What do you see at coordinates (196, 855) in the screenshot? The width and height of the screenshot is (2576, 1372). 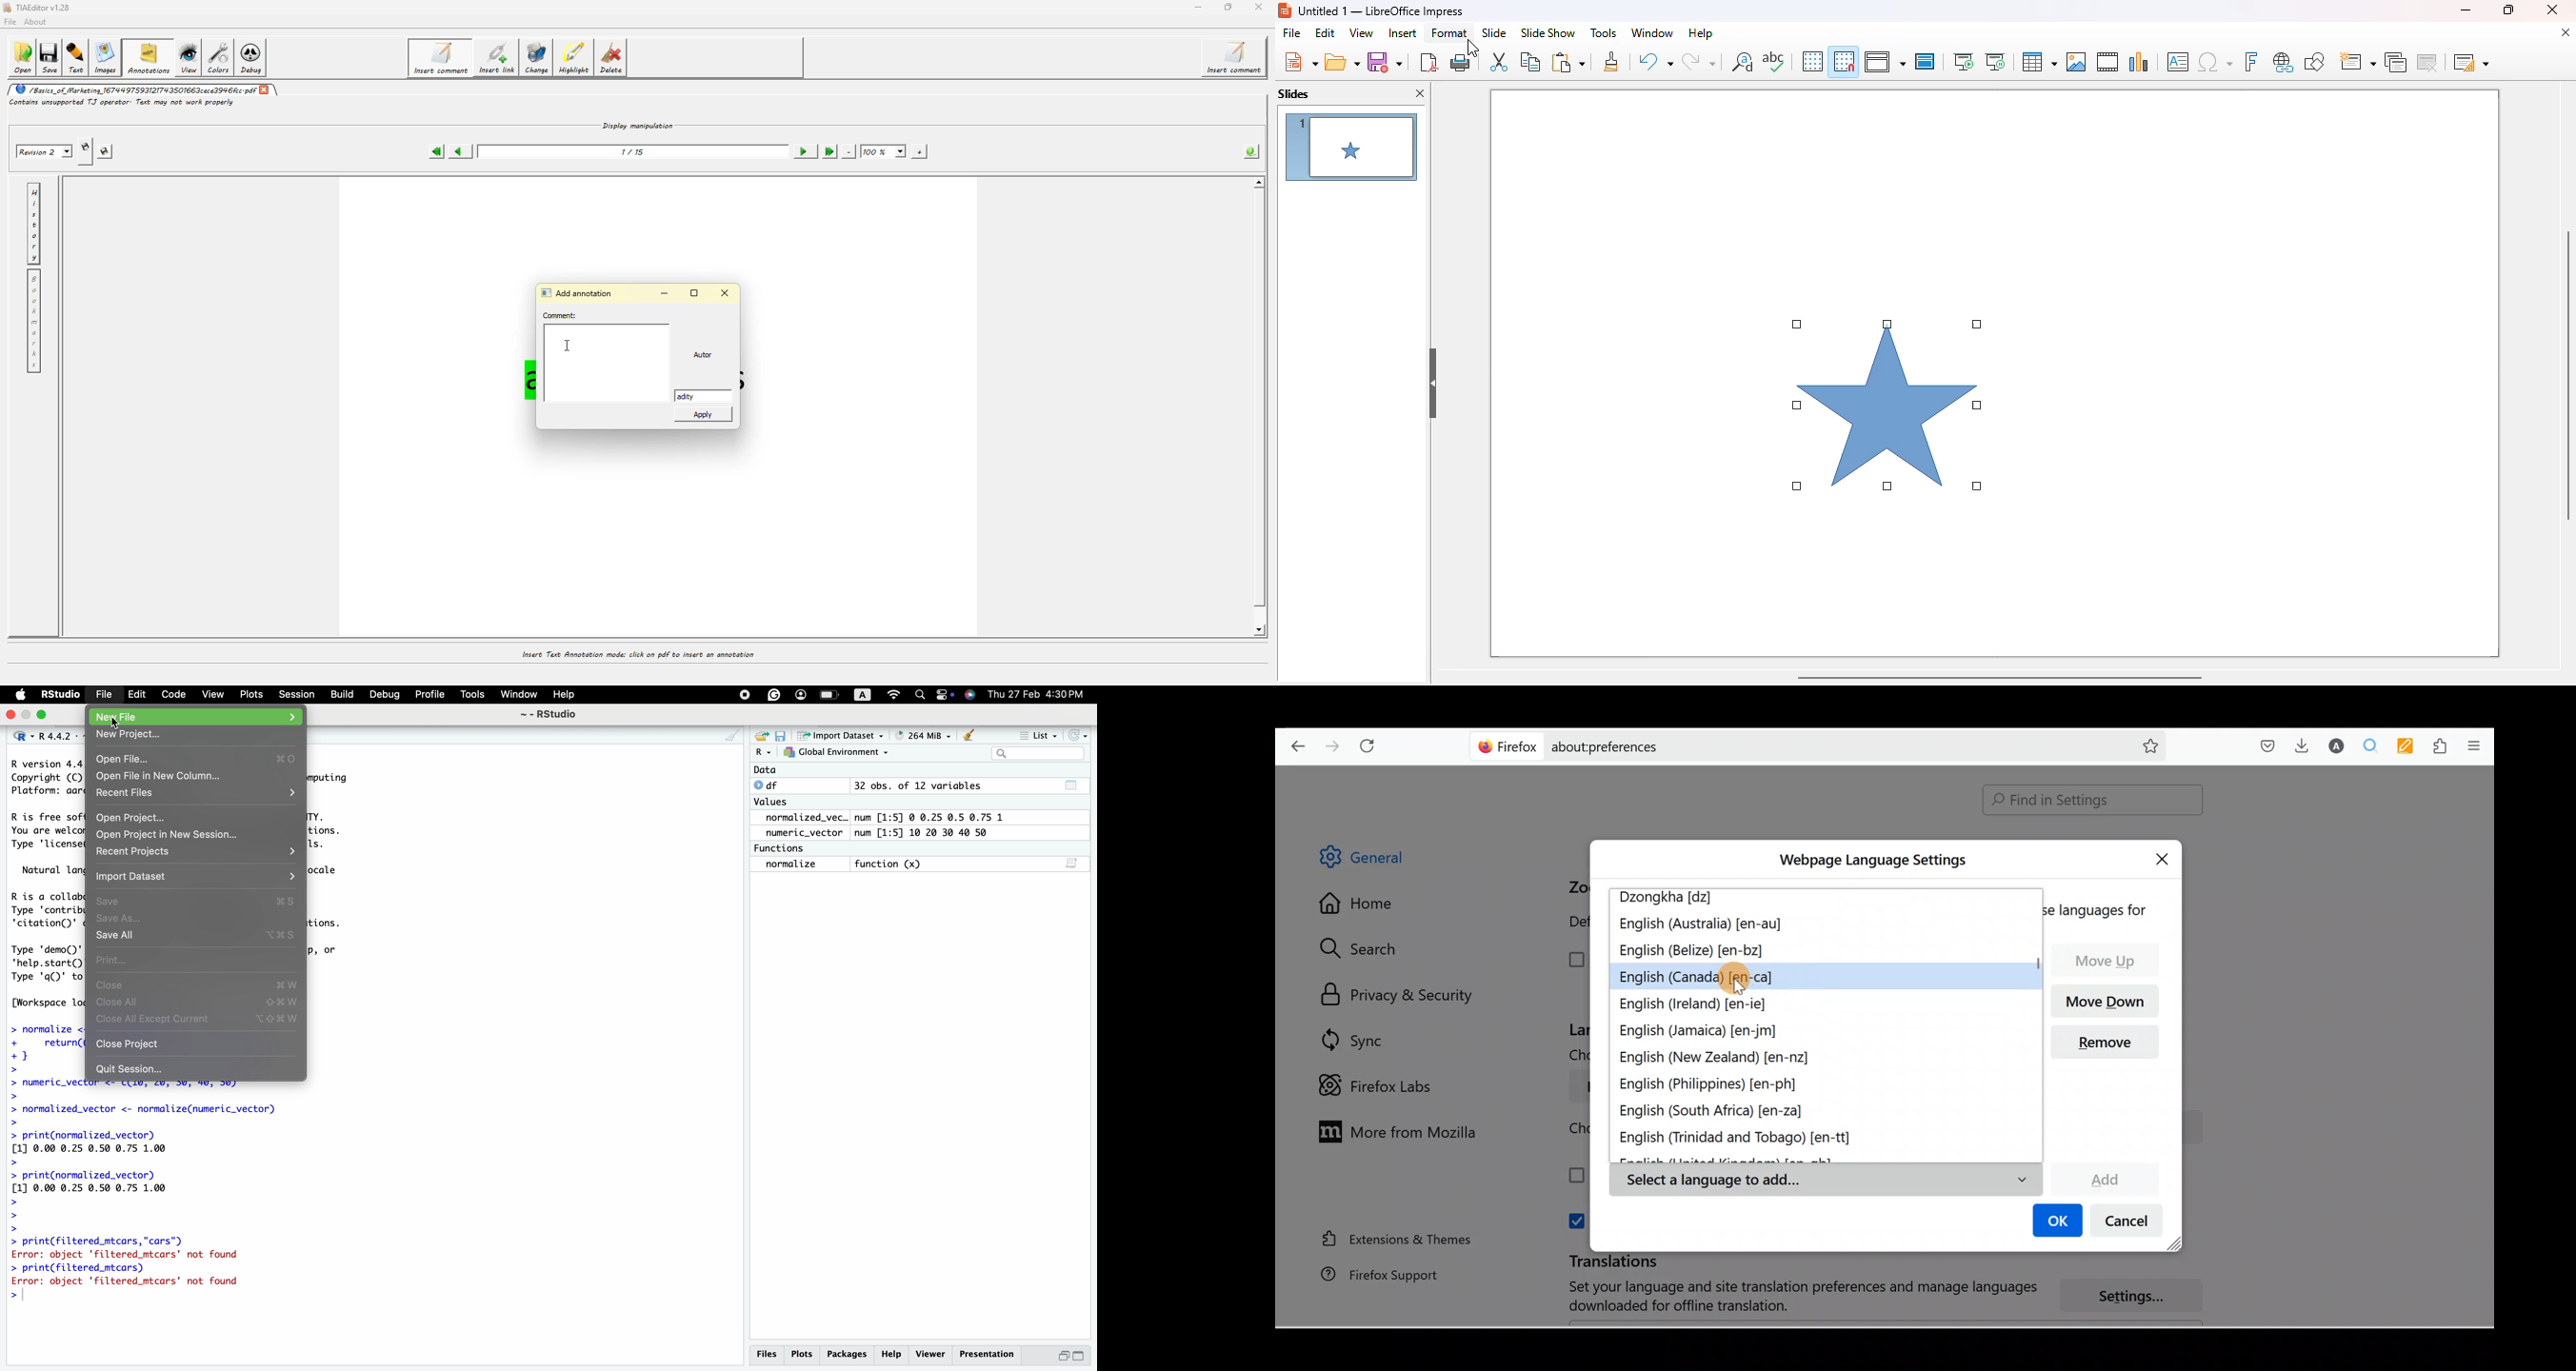 I see `recent projects` at bounding box center [196, 855].